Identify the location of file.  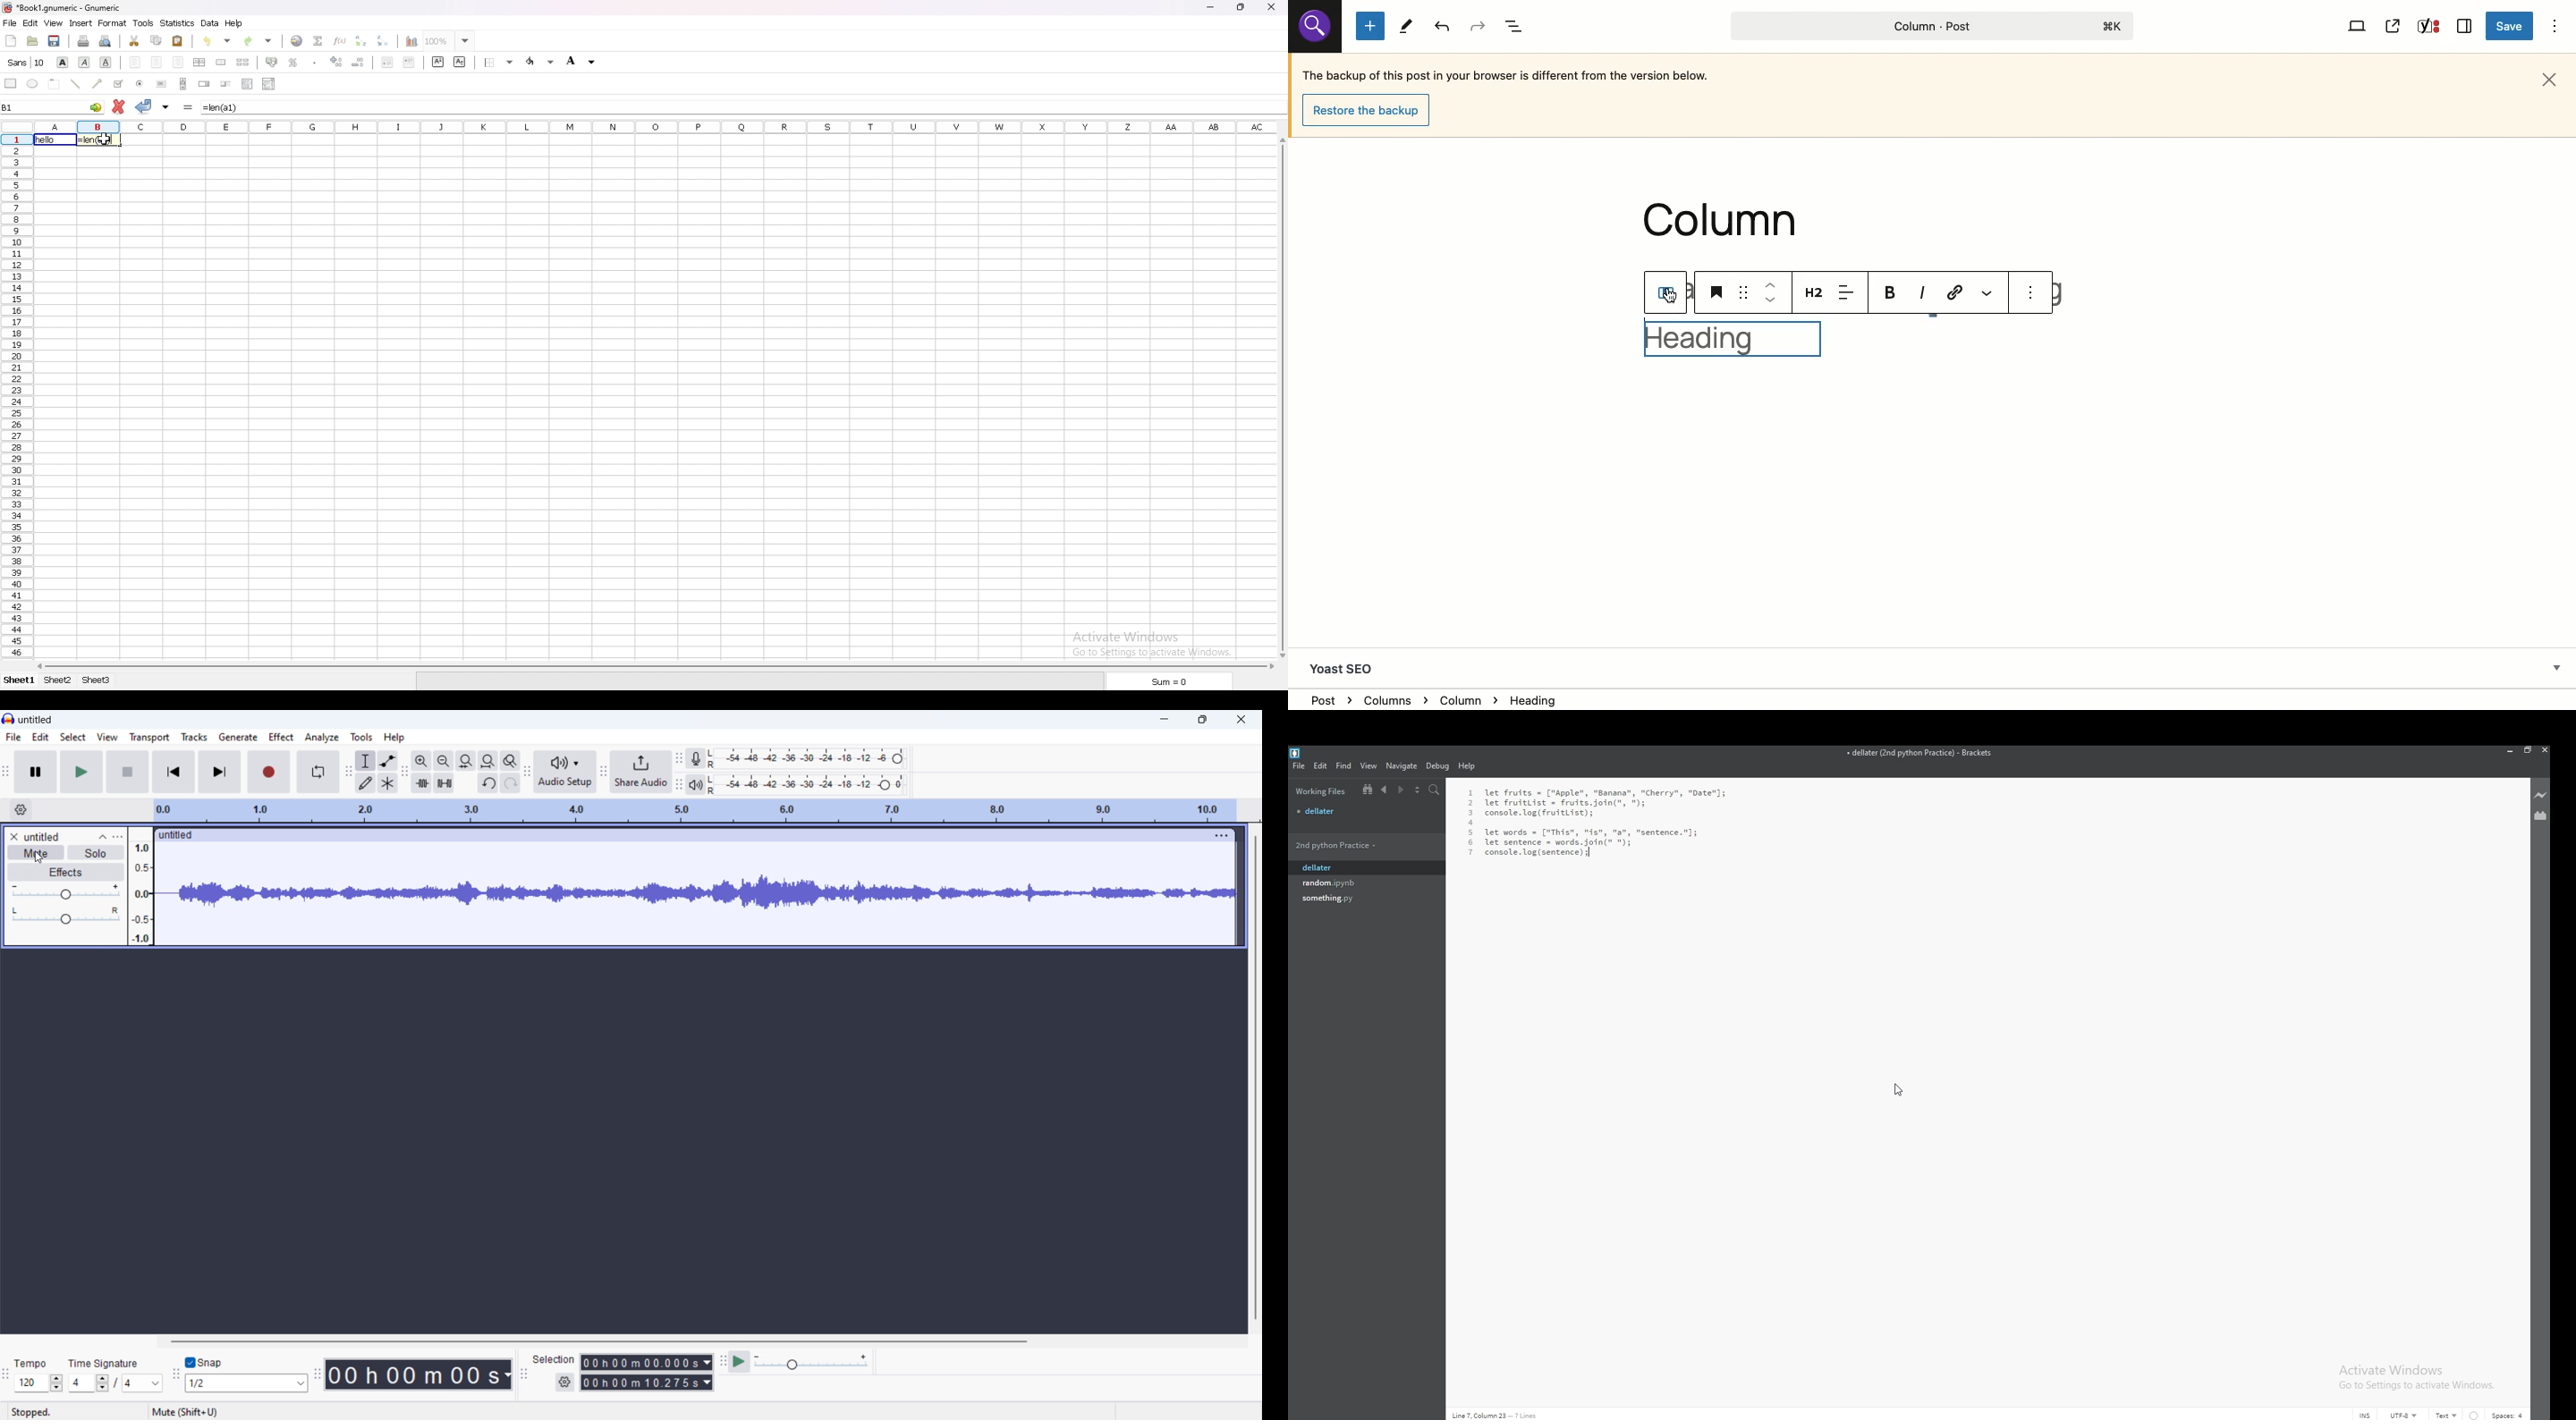
(9, 23).